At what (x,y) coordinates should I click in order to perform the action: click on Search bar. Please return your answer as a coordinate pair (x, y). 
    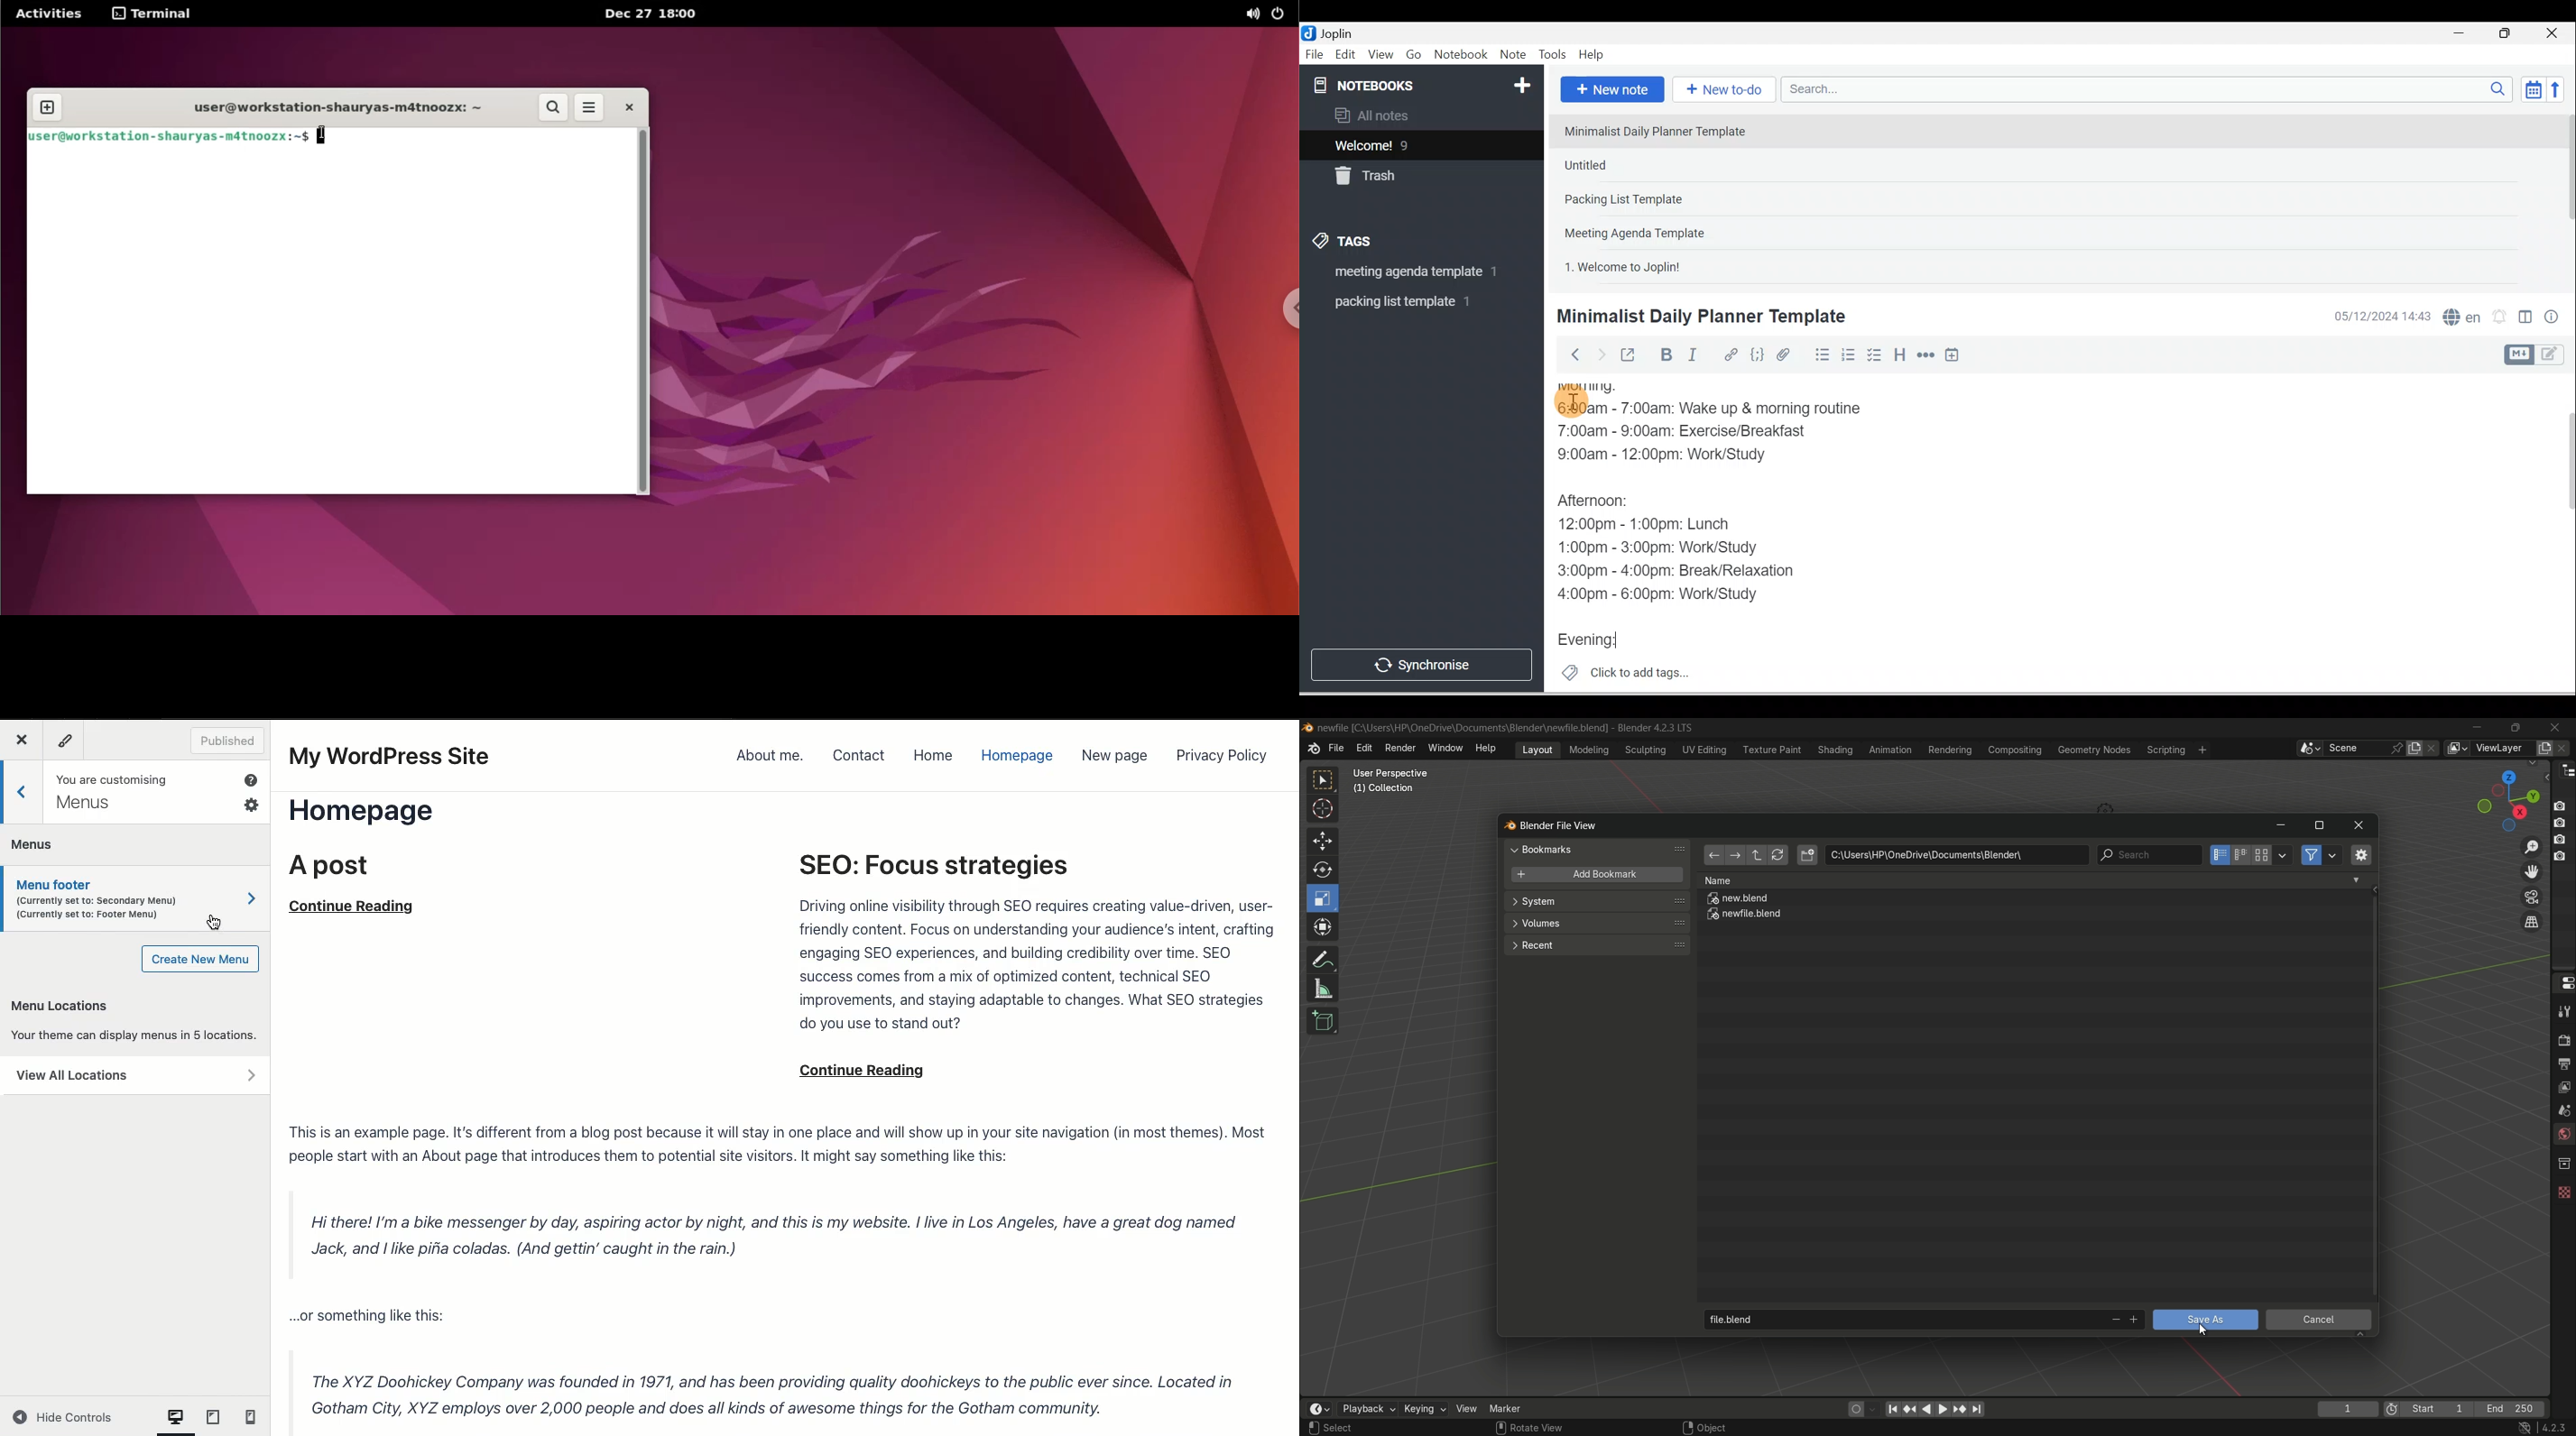
    Looking at the image, I should click on (2151, 89).